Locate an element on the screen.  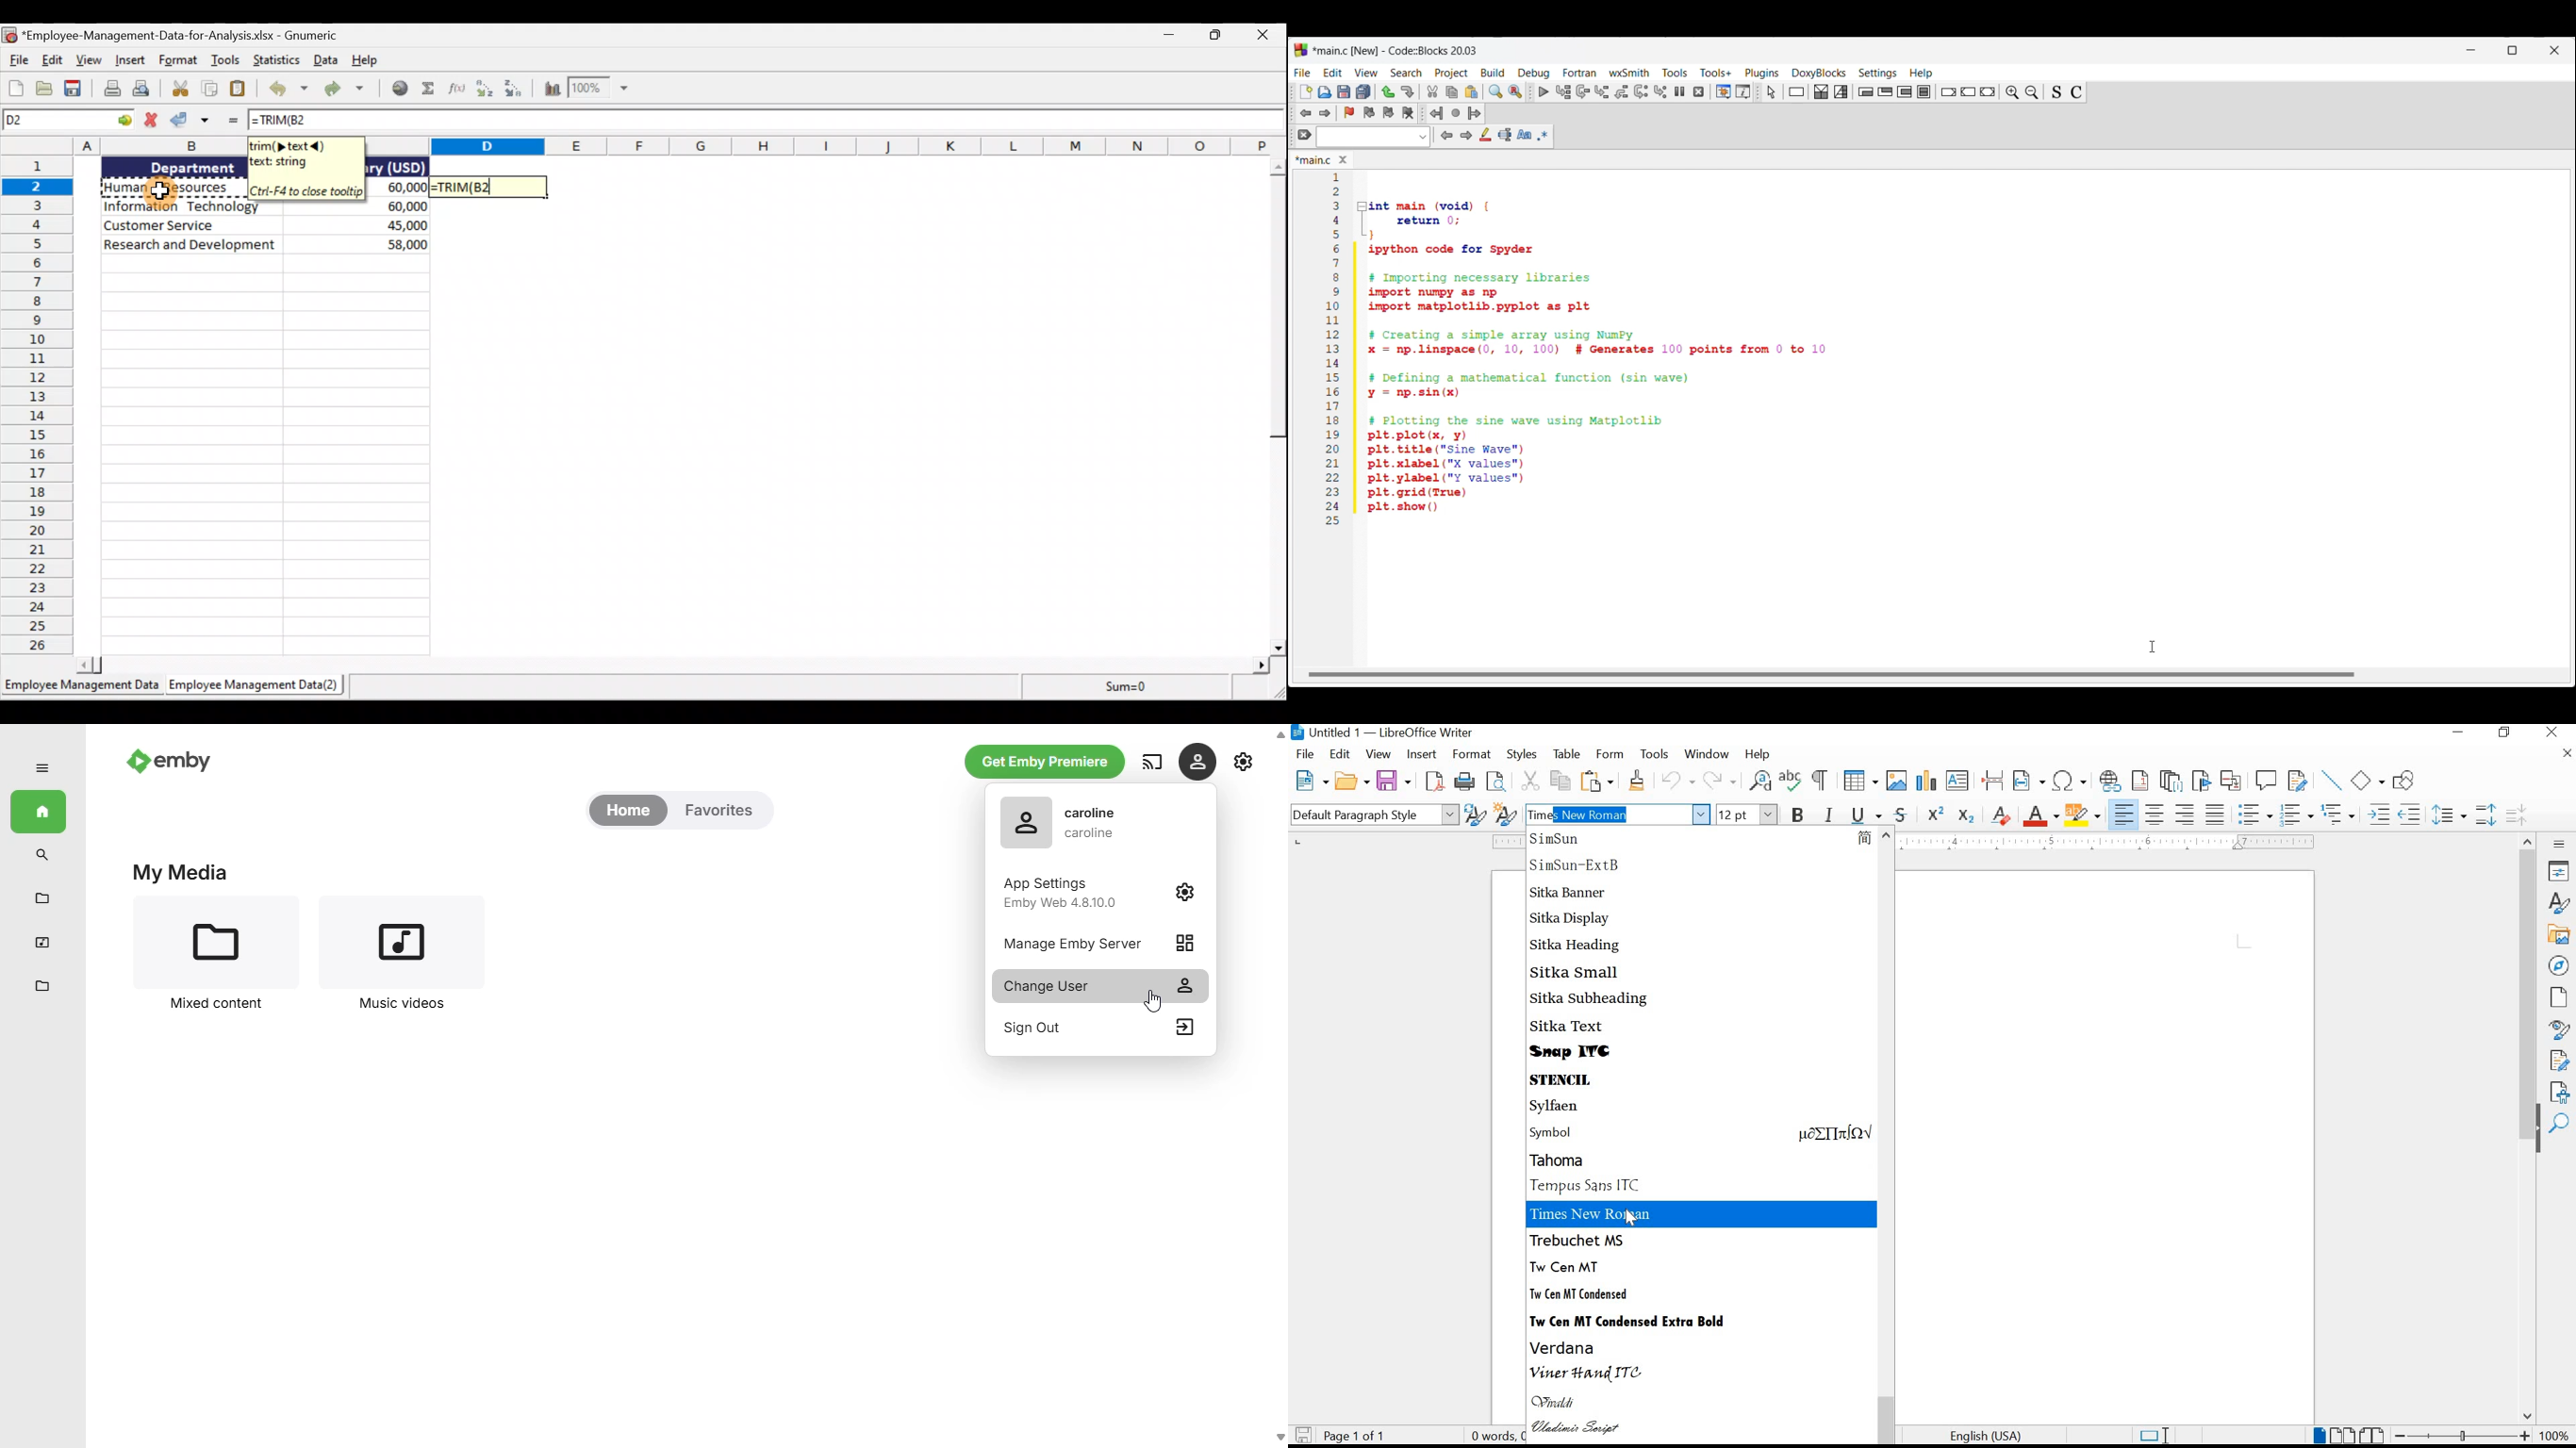
FIND is located at coordinates (2559, 1123).